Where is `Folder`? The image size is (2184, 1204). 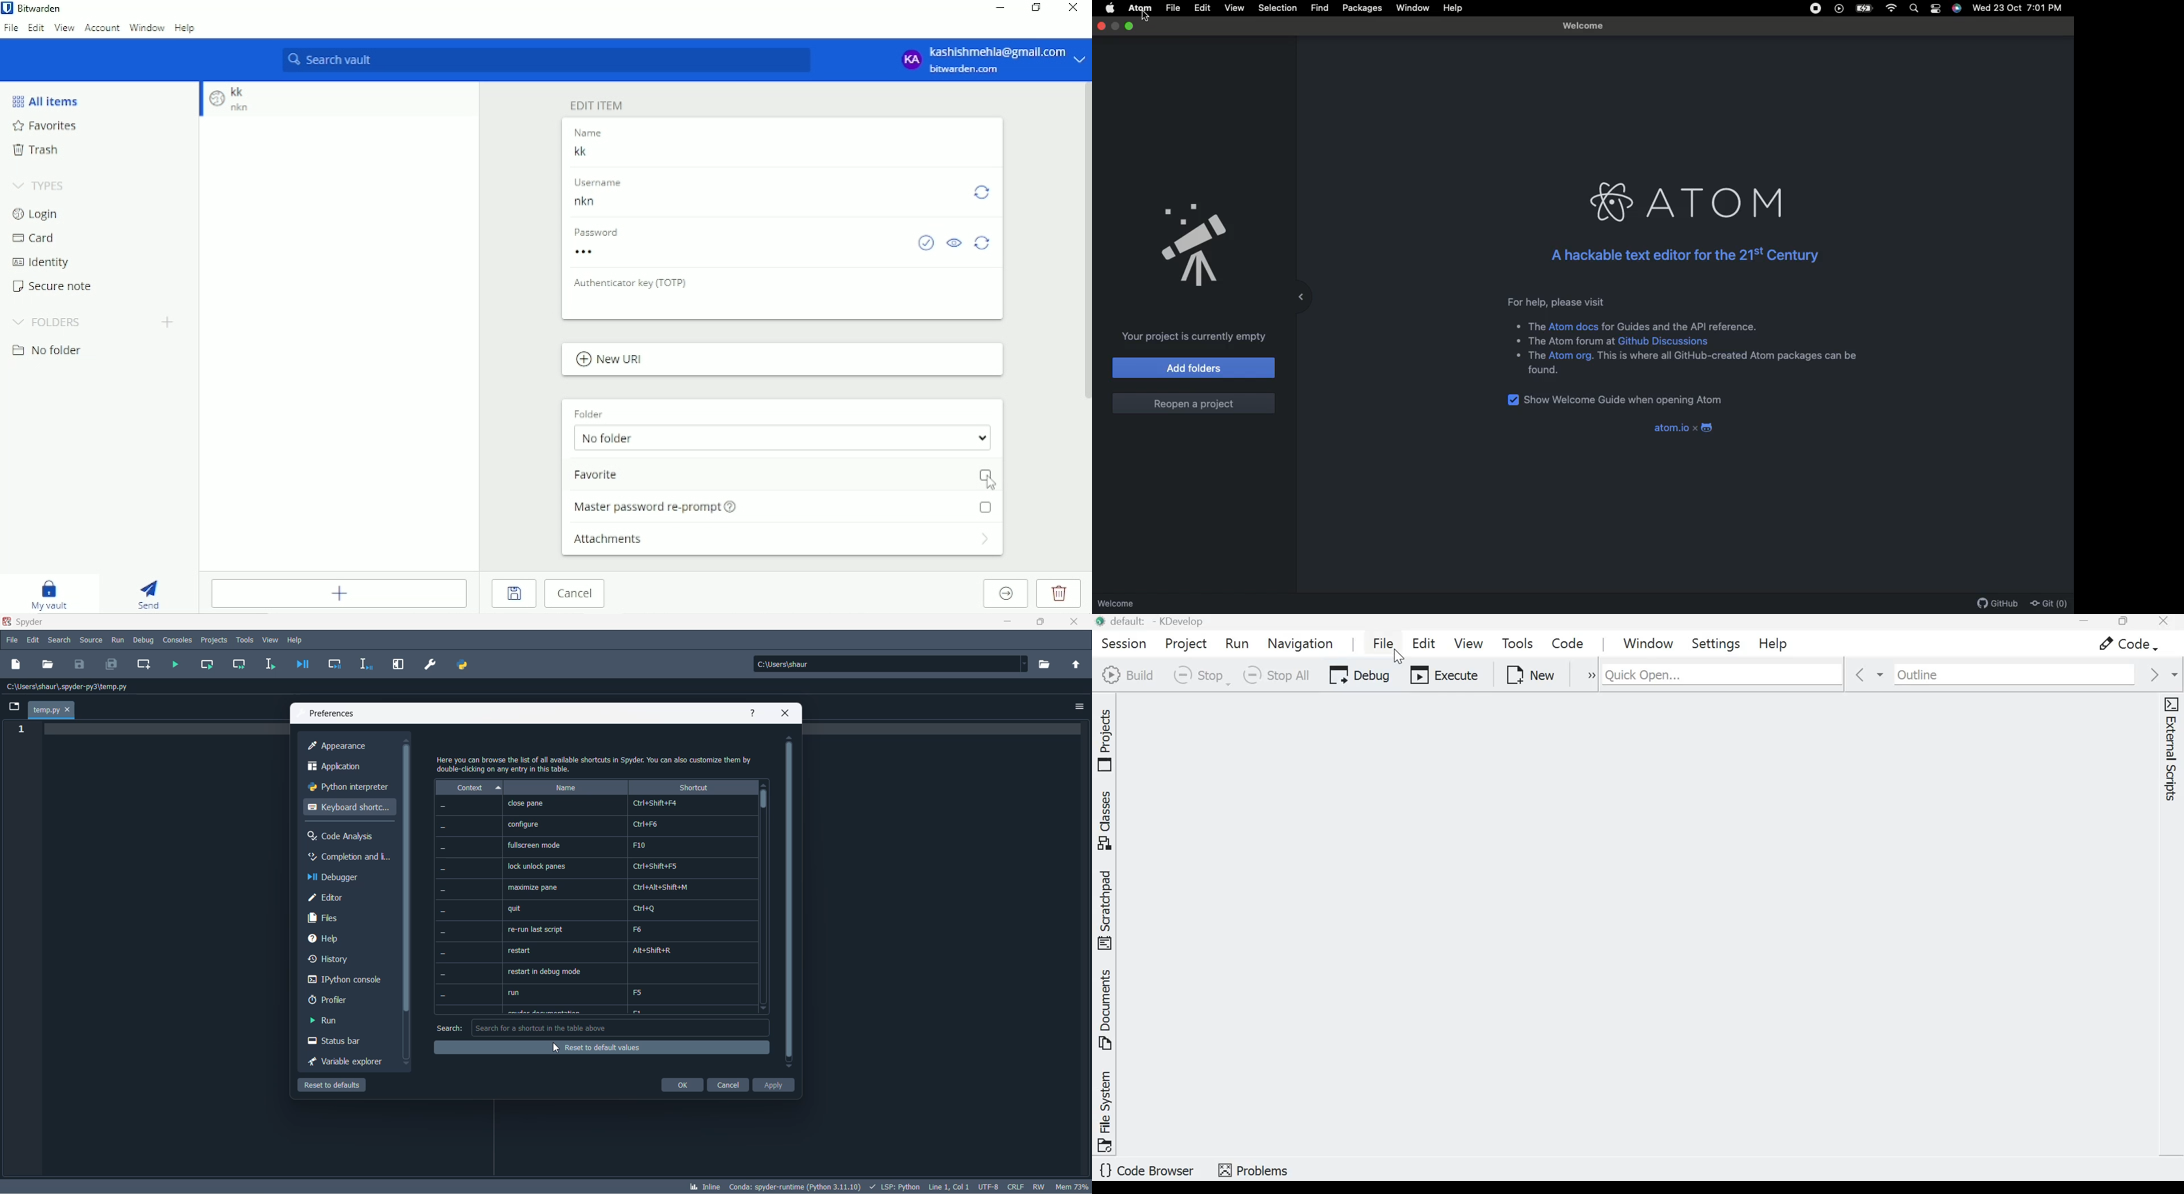
Folder is located at coordinates (592, 413).